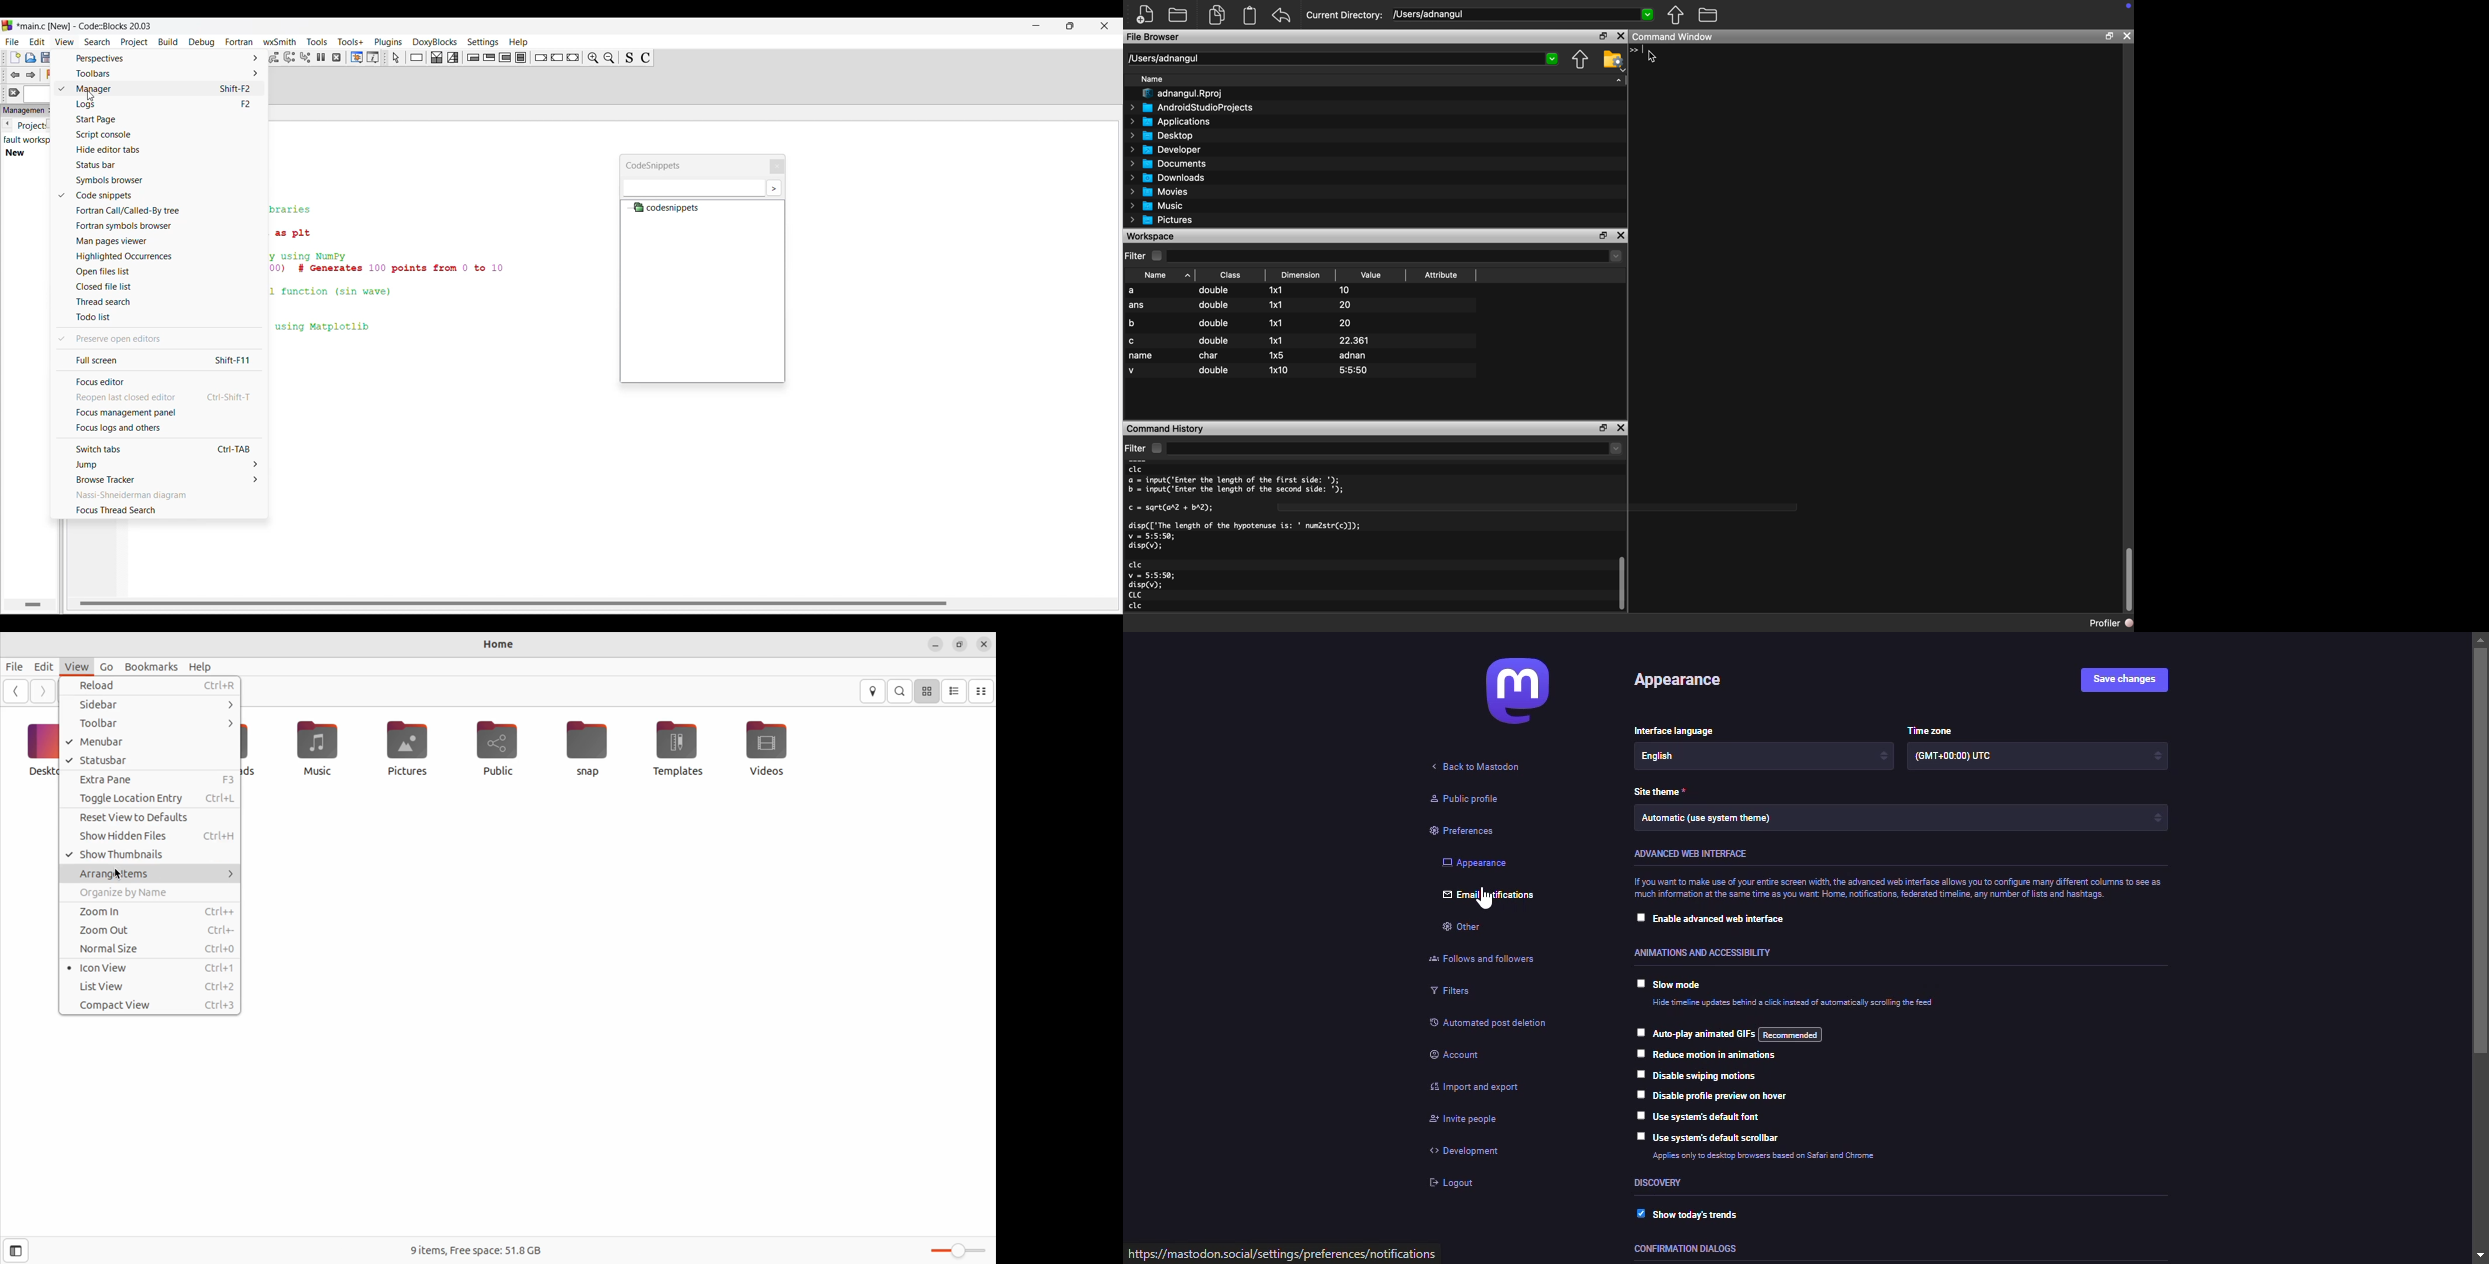 This screenshot has width=2492, height=1288. What do you see at coordinates (98, 42) in the screenshot?
I see `Search menu` at bounding box center [98, 42].